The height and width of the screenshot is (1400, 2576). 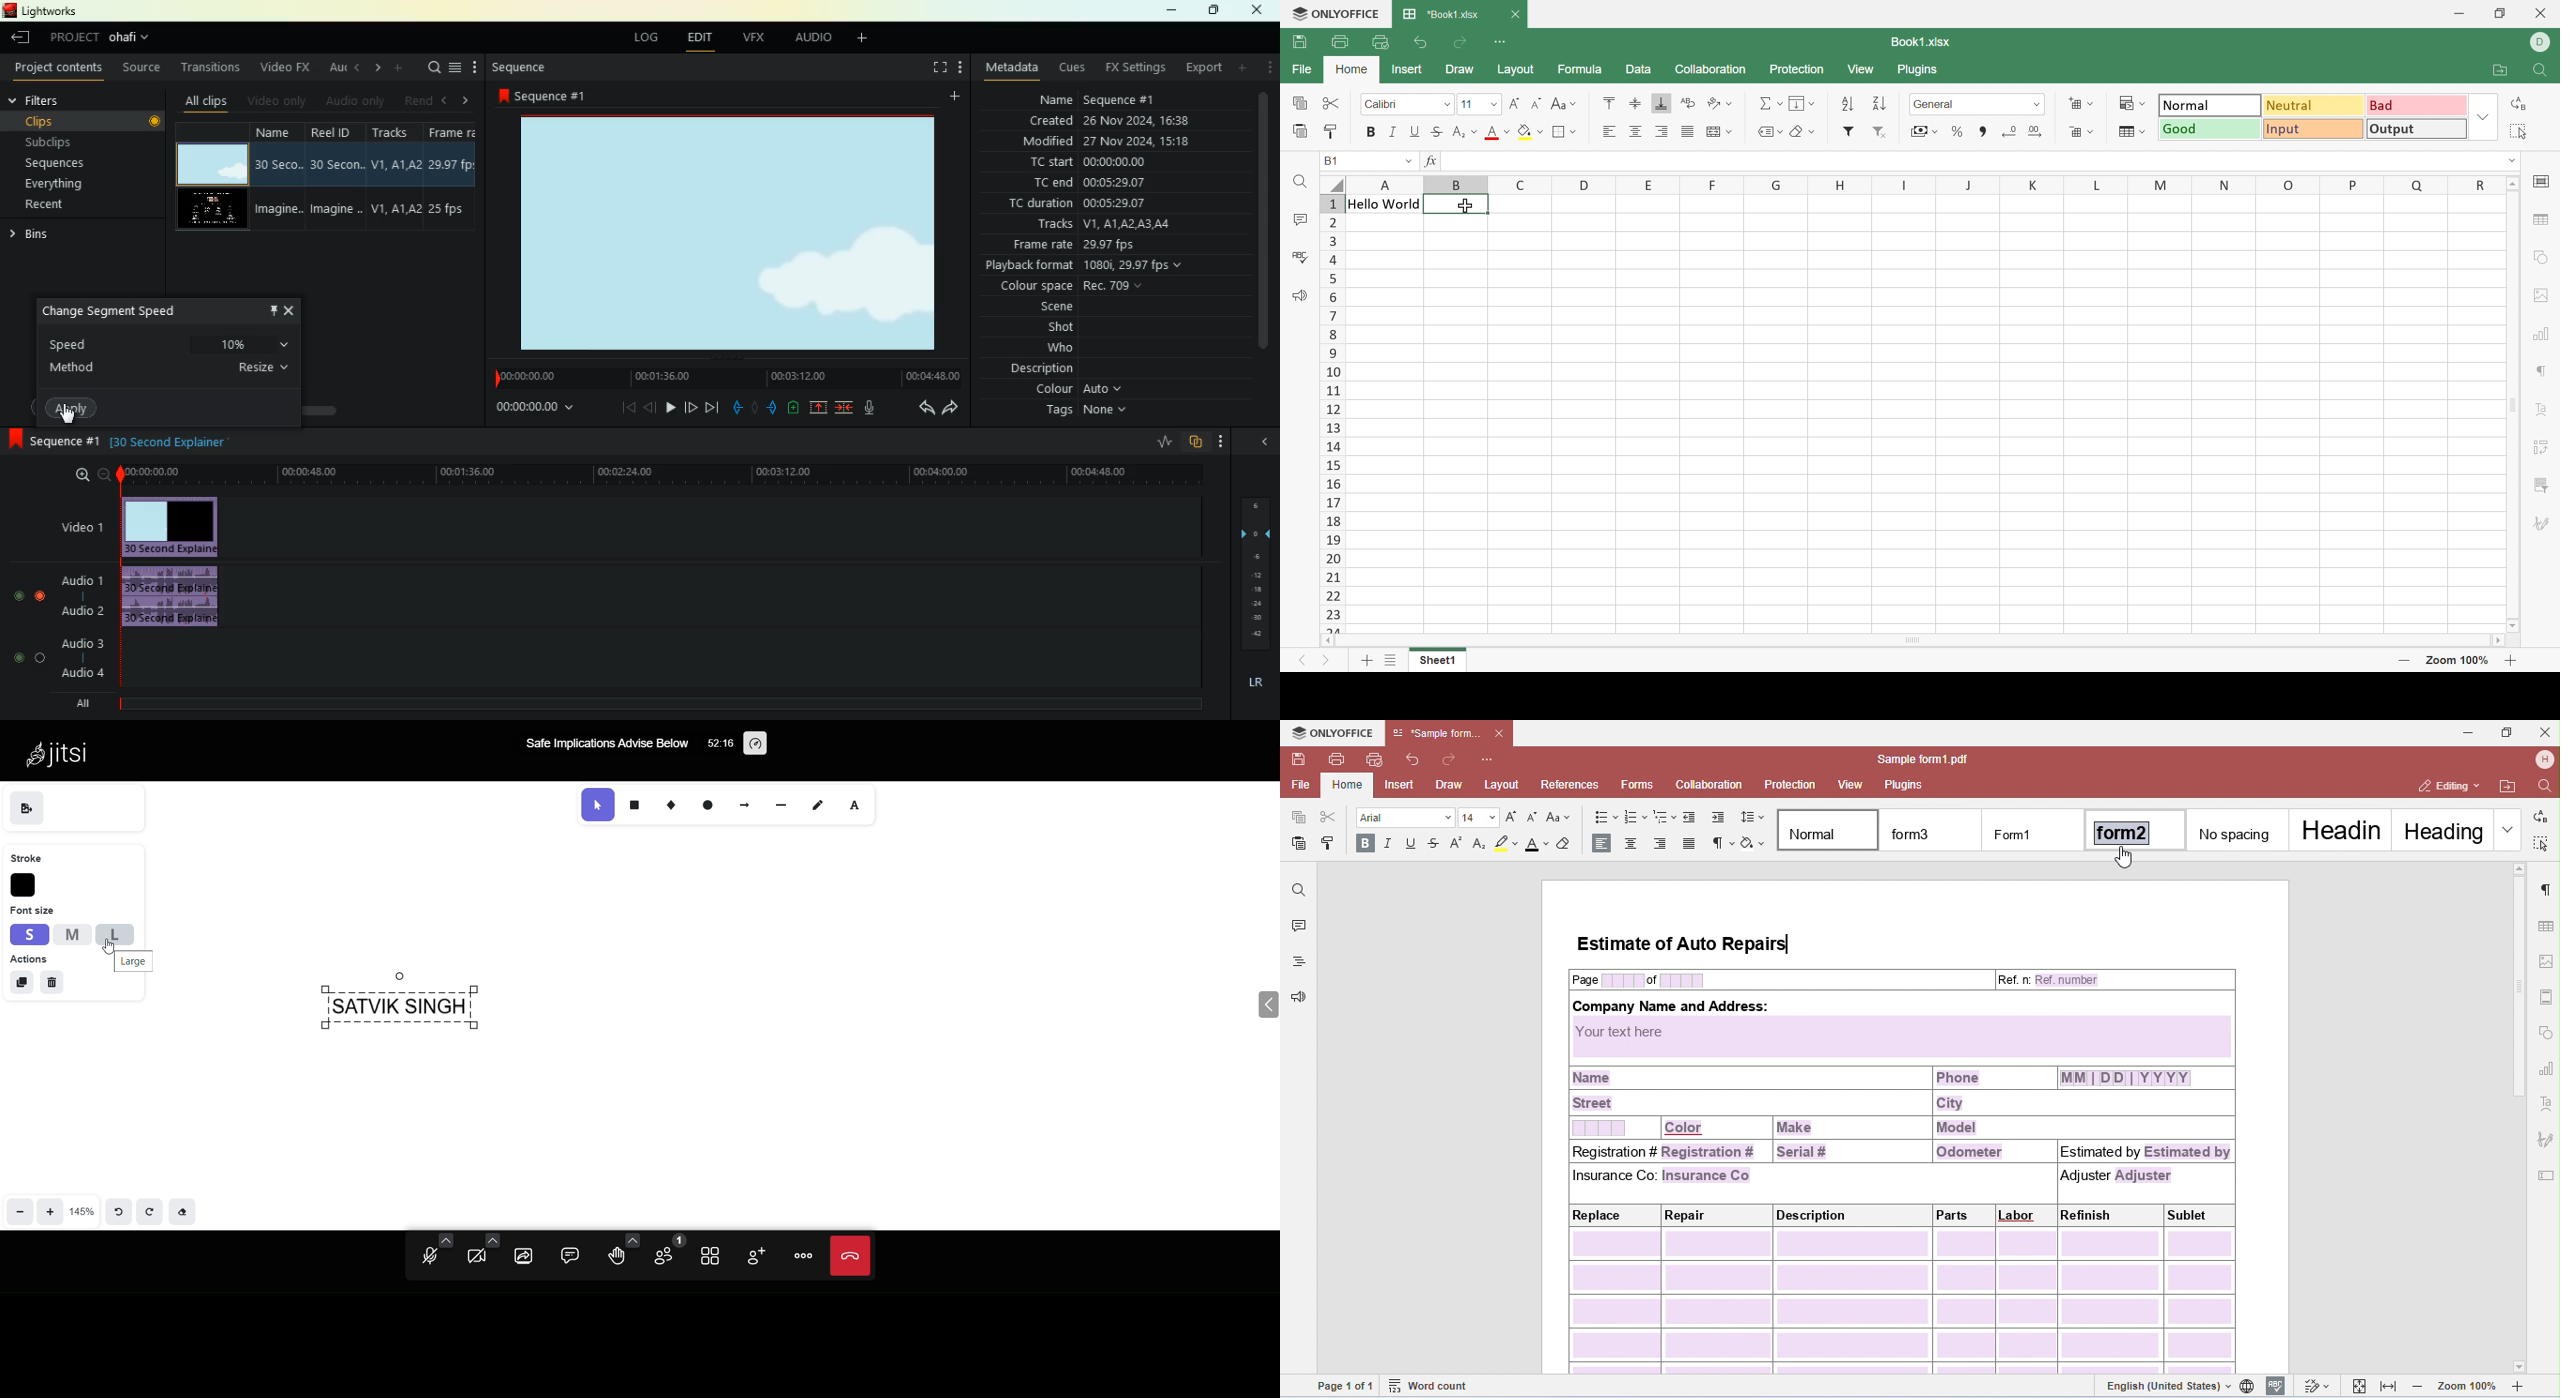 What do you see at coordinates (2459, 15) in the screenshot?
I see `Minimize` at bounding box center [2459, 15].